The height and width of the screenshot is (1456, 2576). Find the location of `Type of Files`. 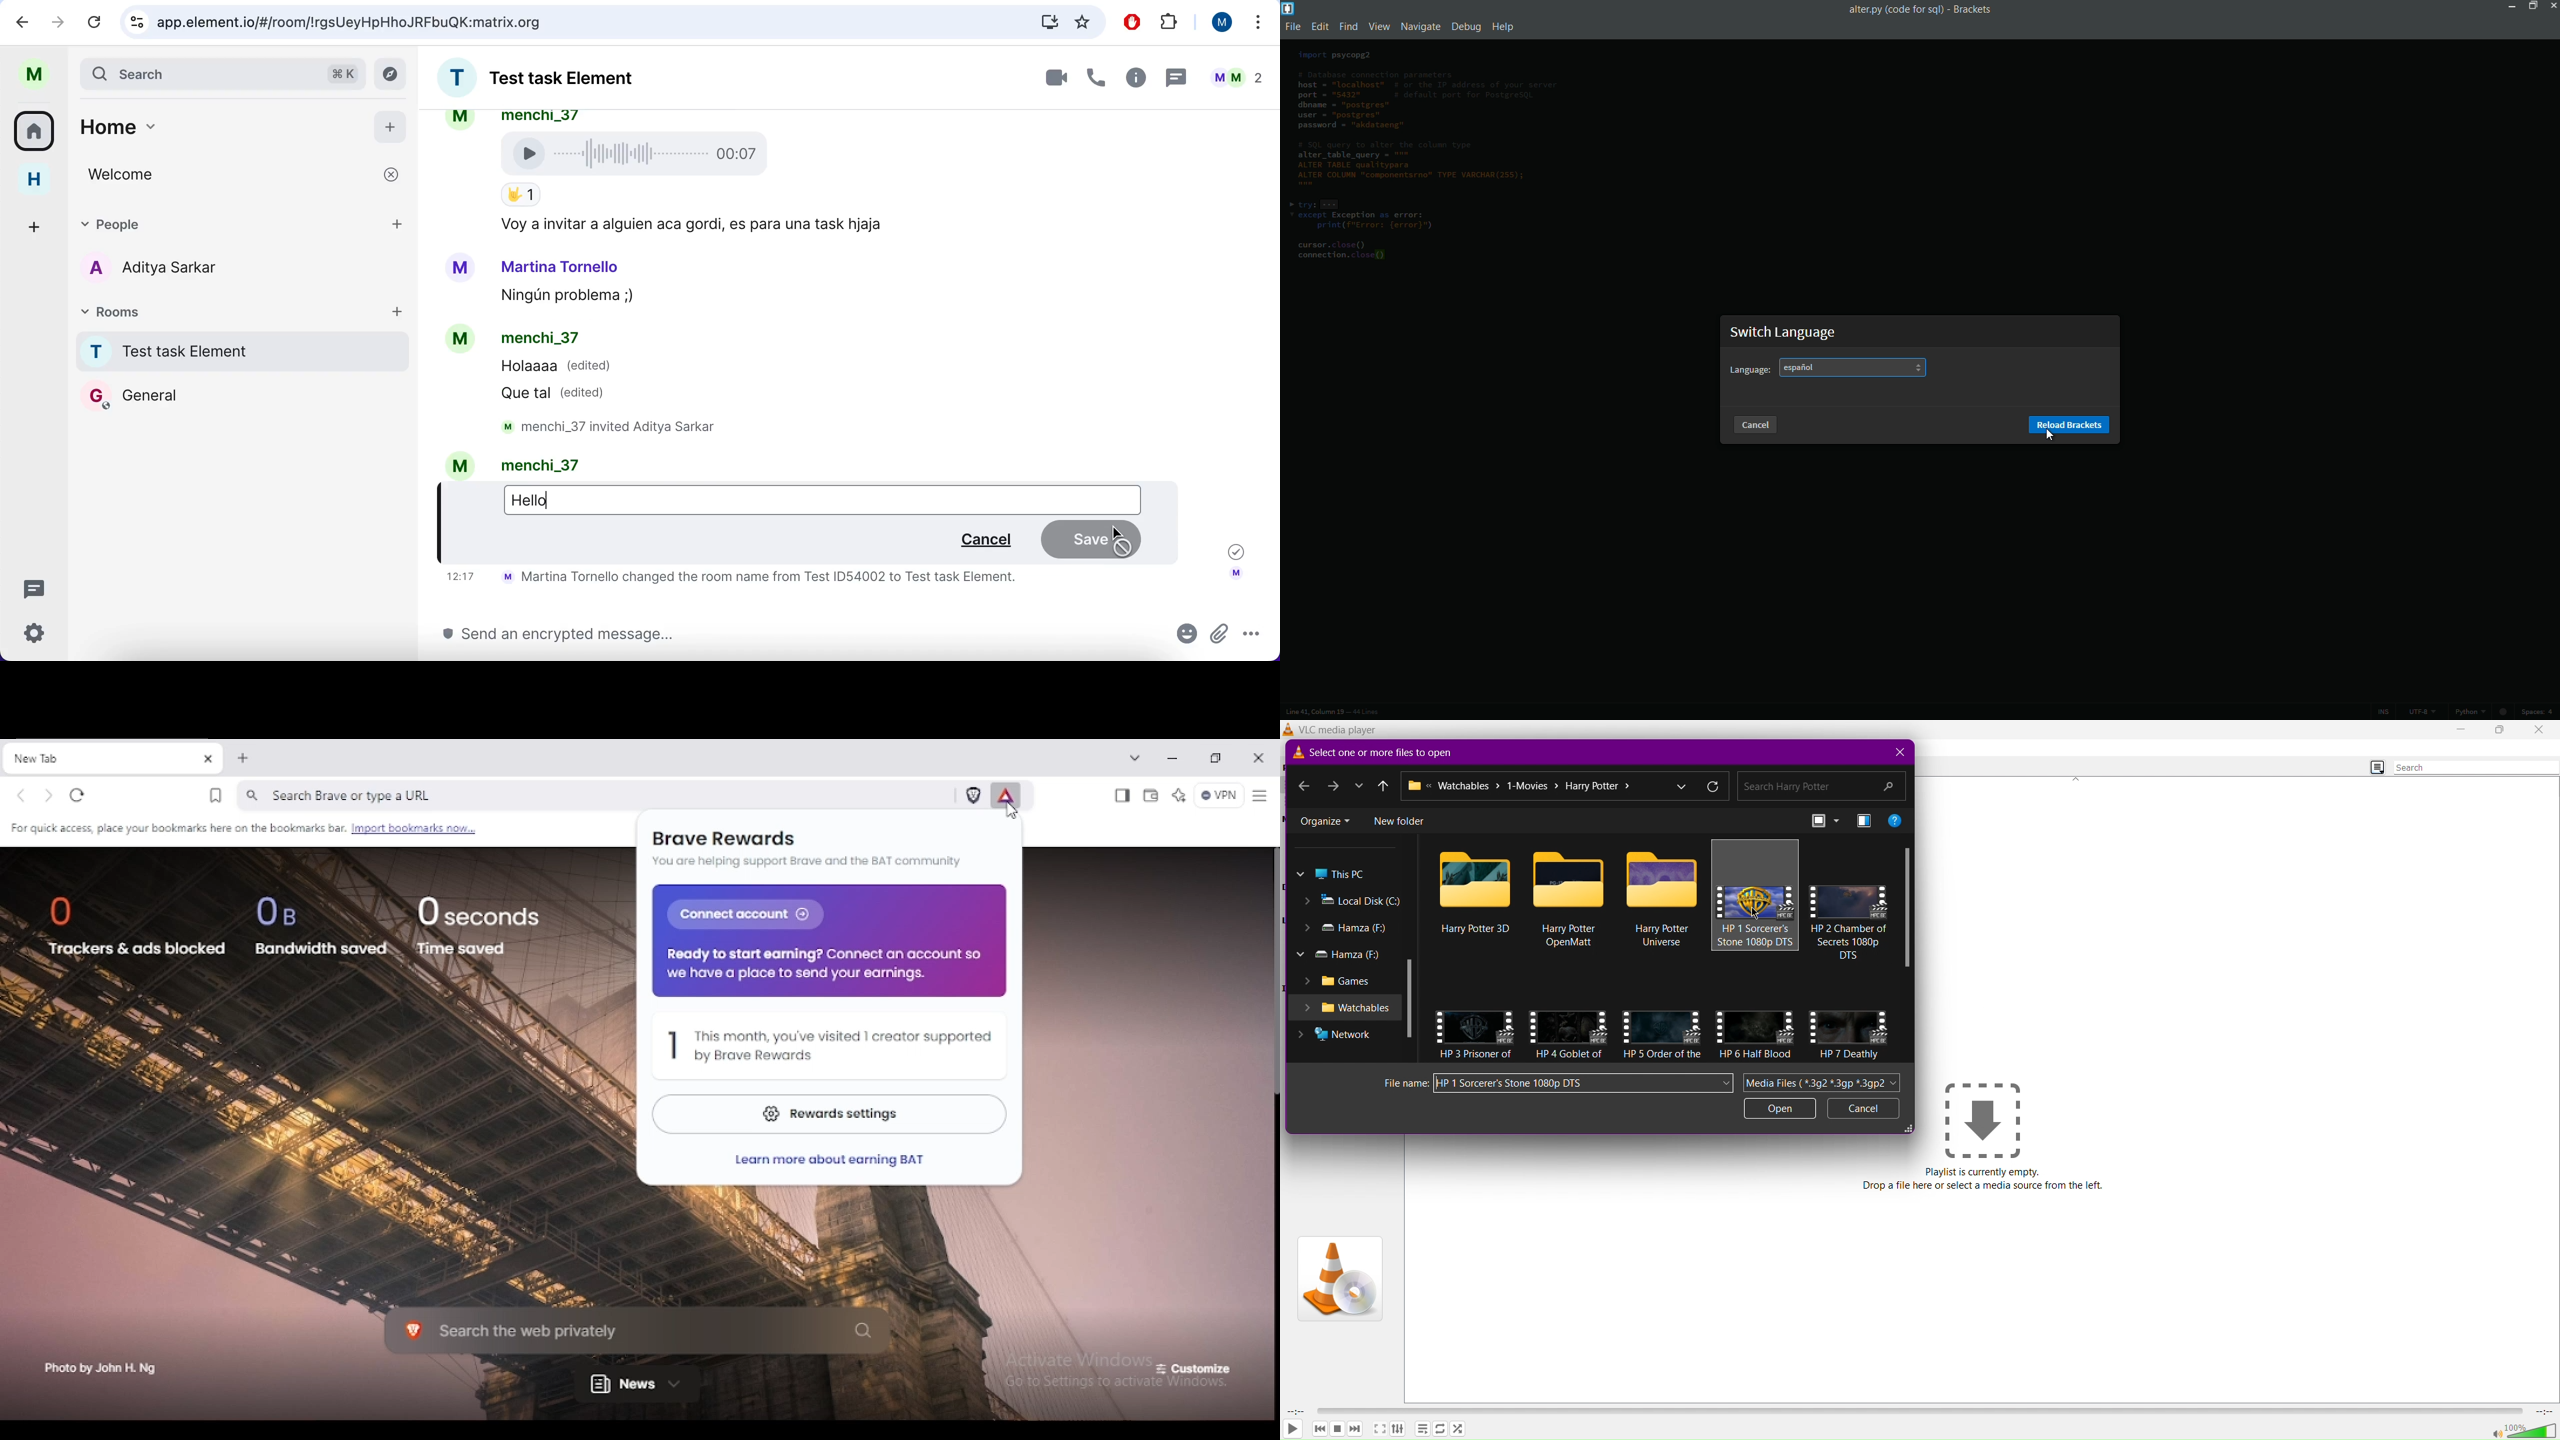

Type of Files is located at coordinates (1825, 1084).